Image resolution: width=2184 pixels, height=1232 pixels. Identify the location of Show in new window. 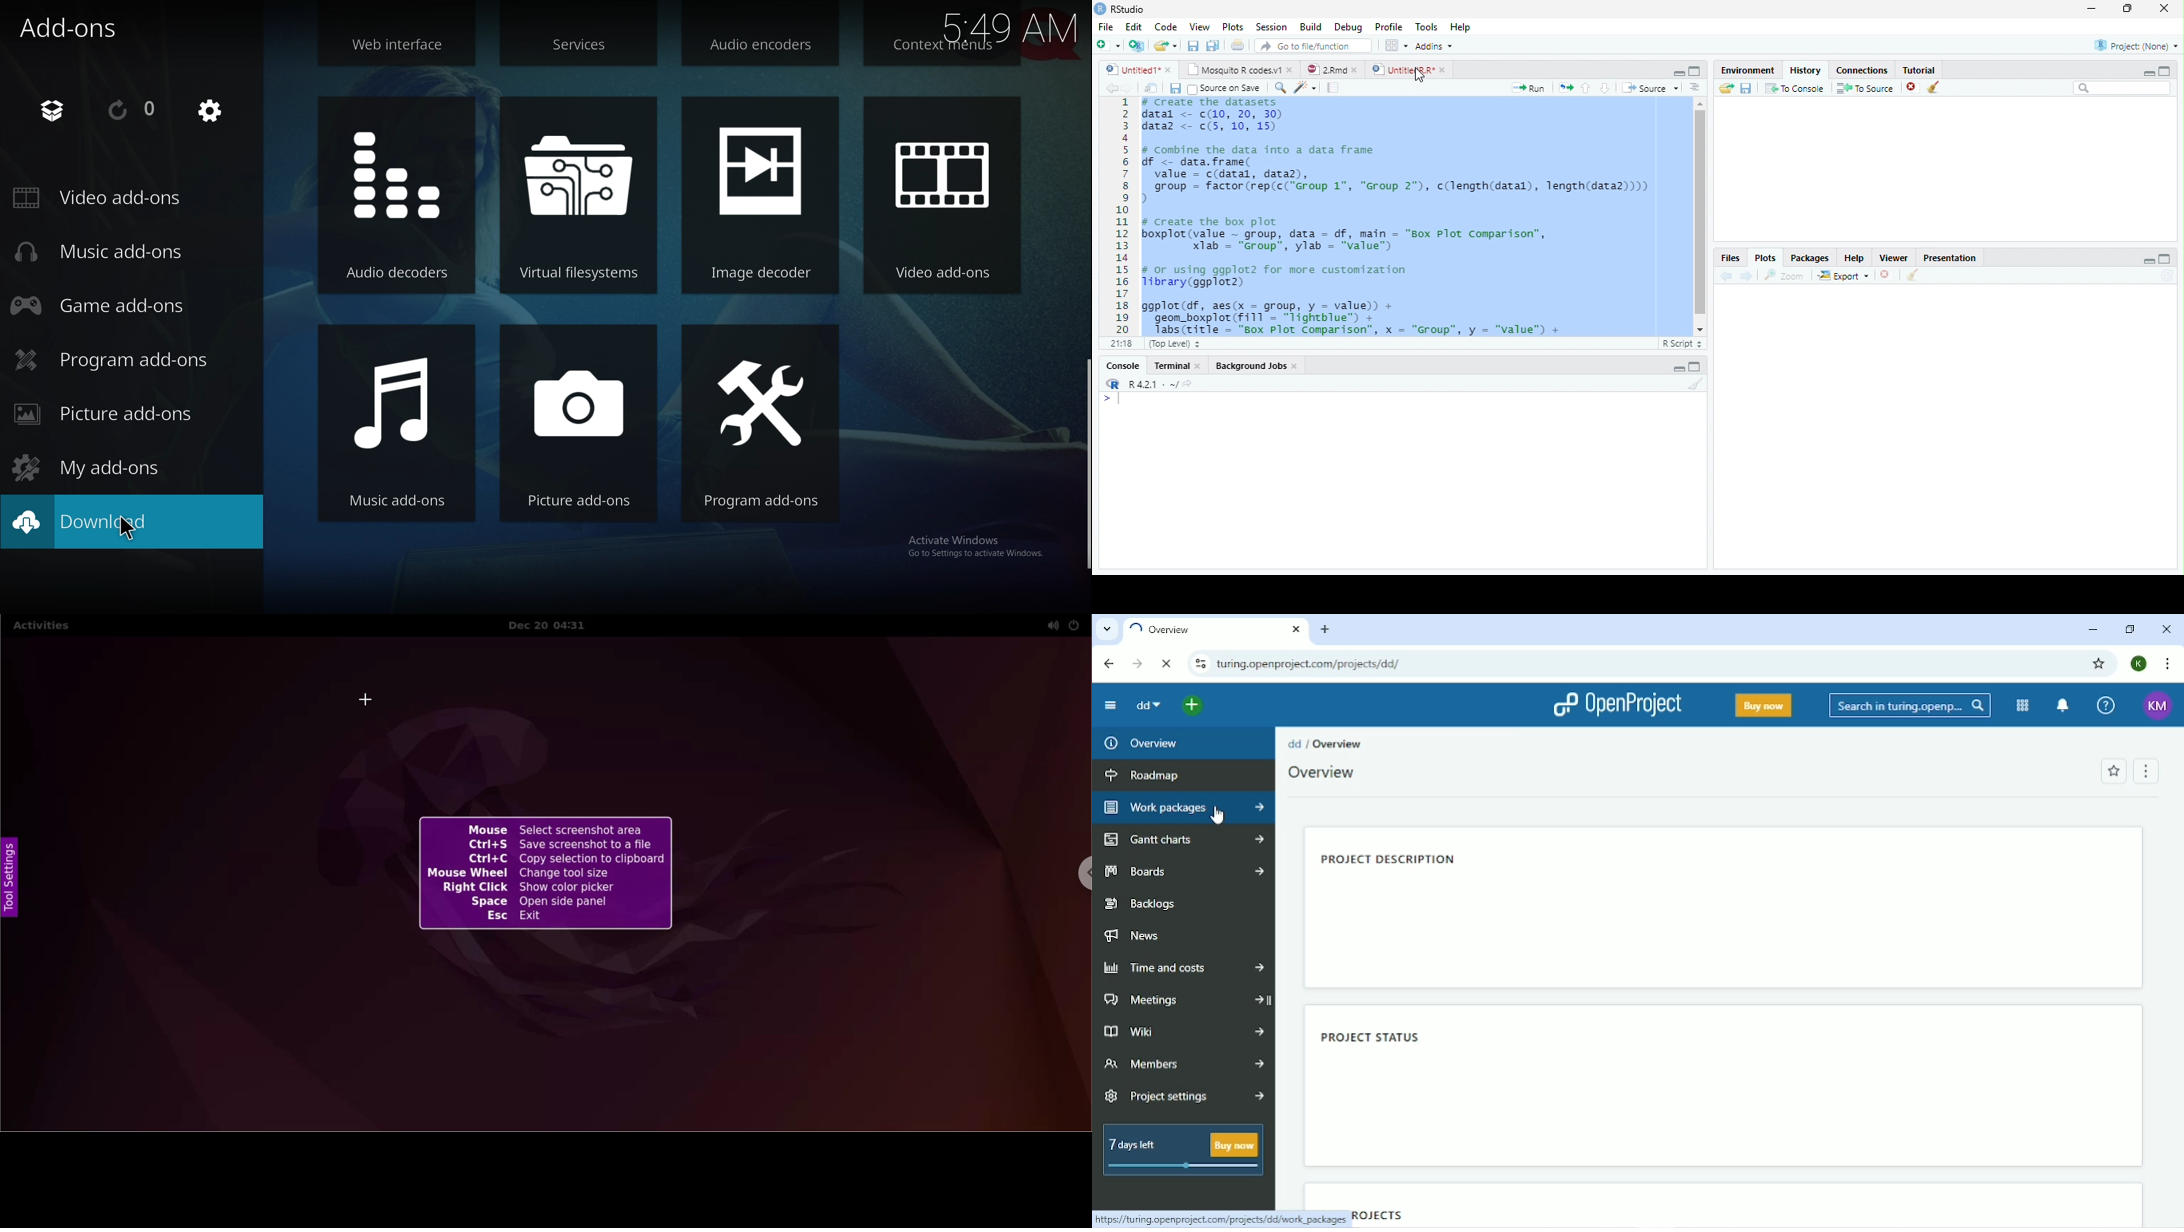
(1151, 87).